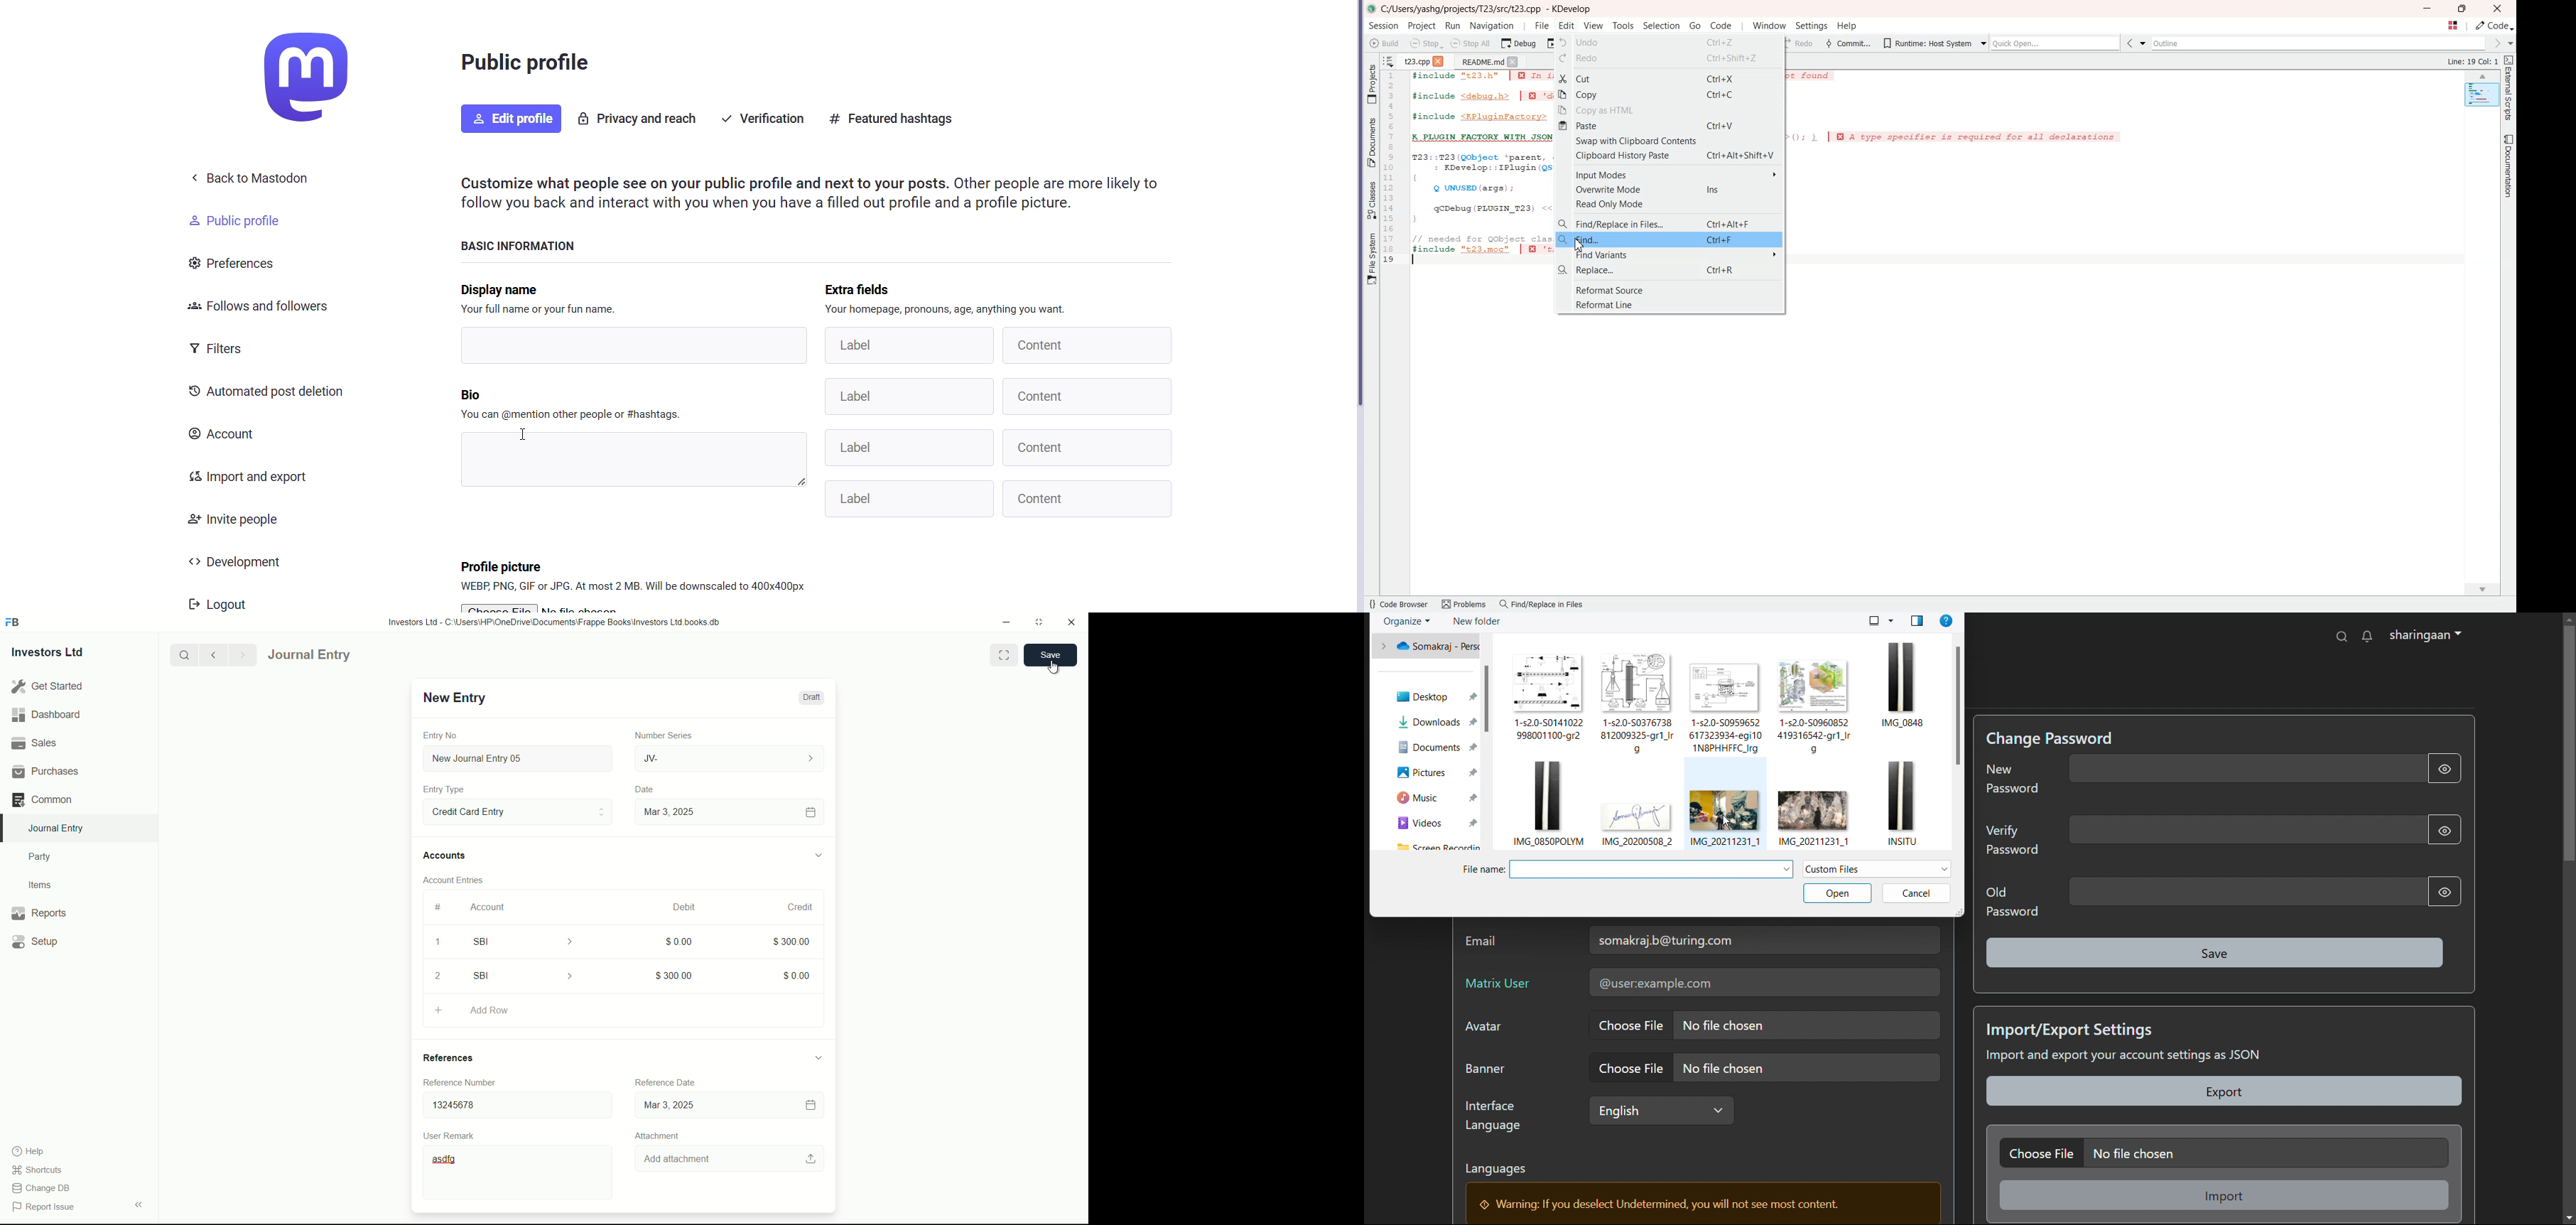 This screenshot has width=2576, height=1232. I want to click on image 3, so click(1727, 708).